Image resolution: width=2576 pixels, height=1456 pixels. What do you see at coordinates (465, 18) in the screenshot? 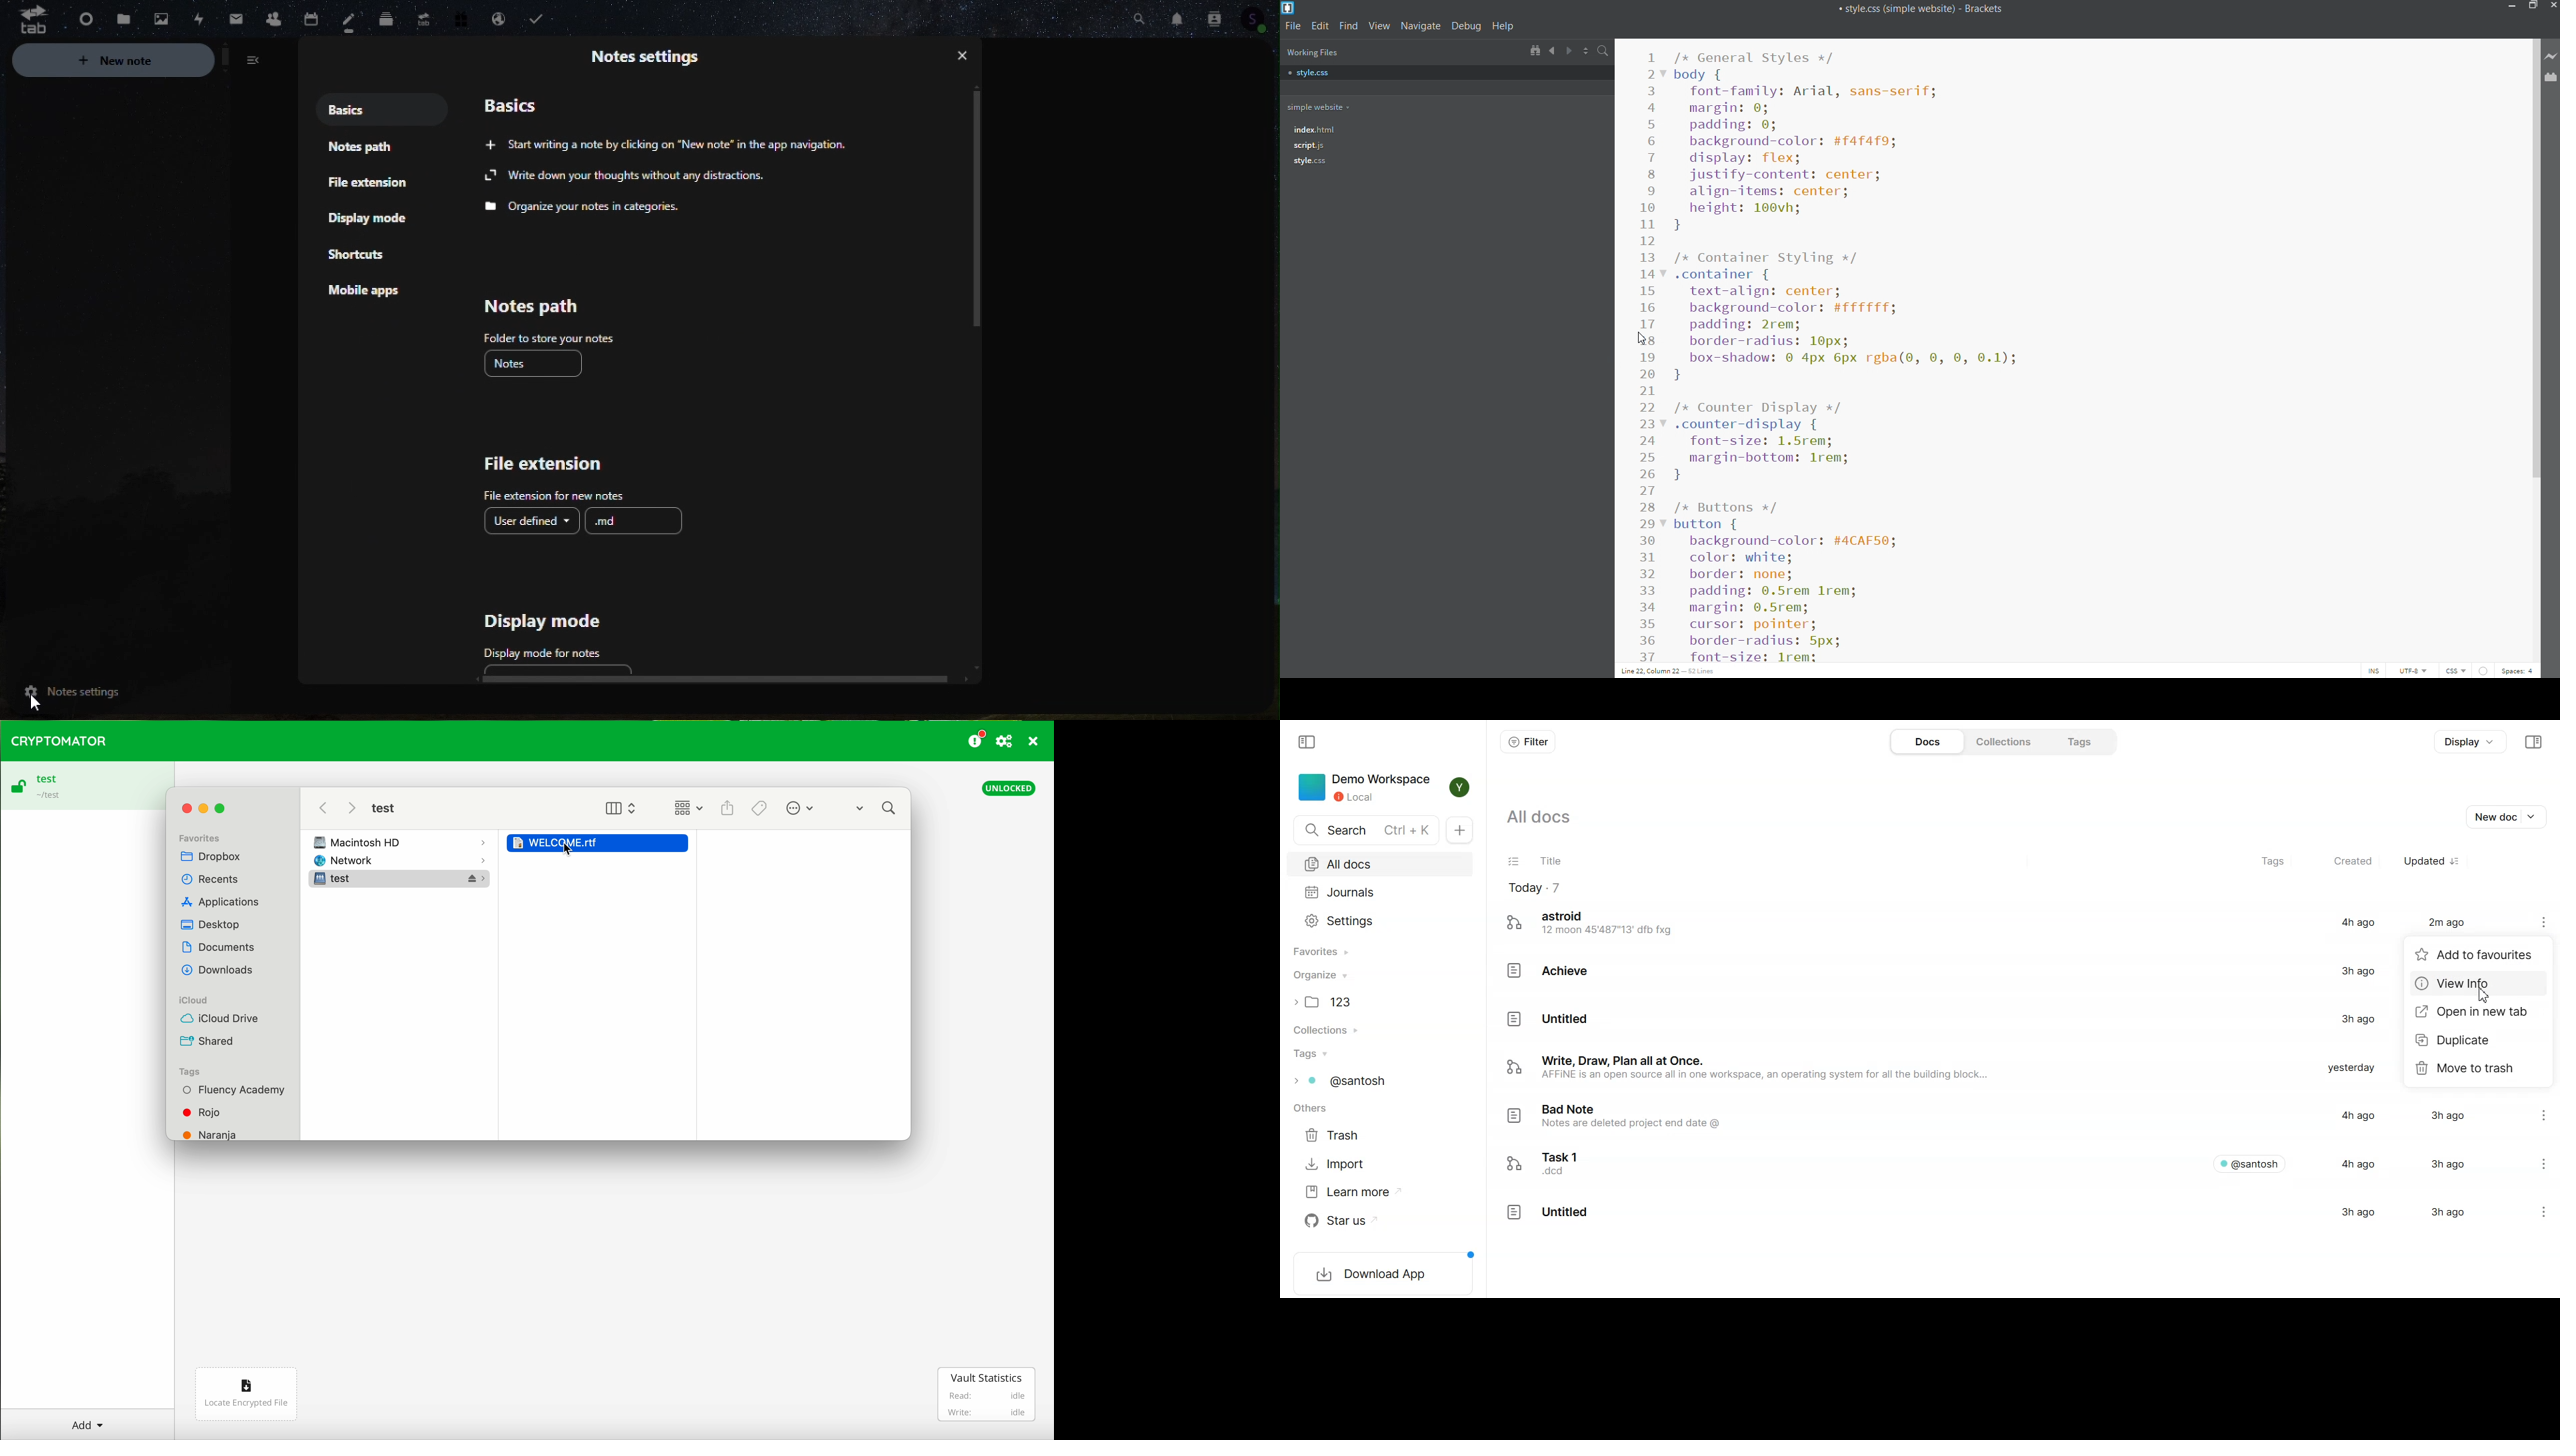
I see `Free trial` at bounding box center [465, 18].